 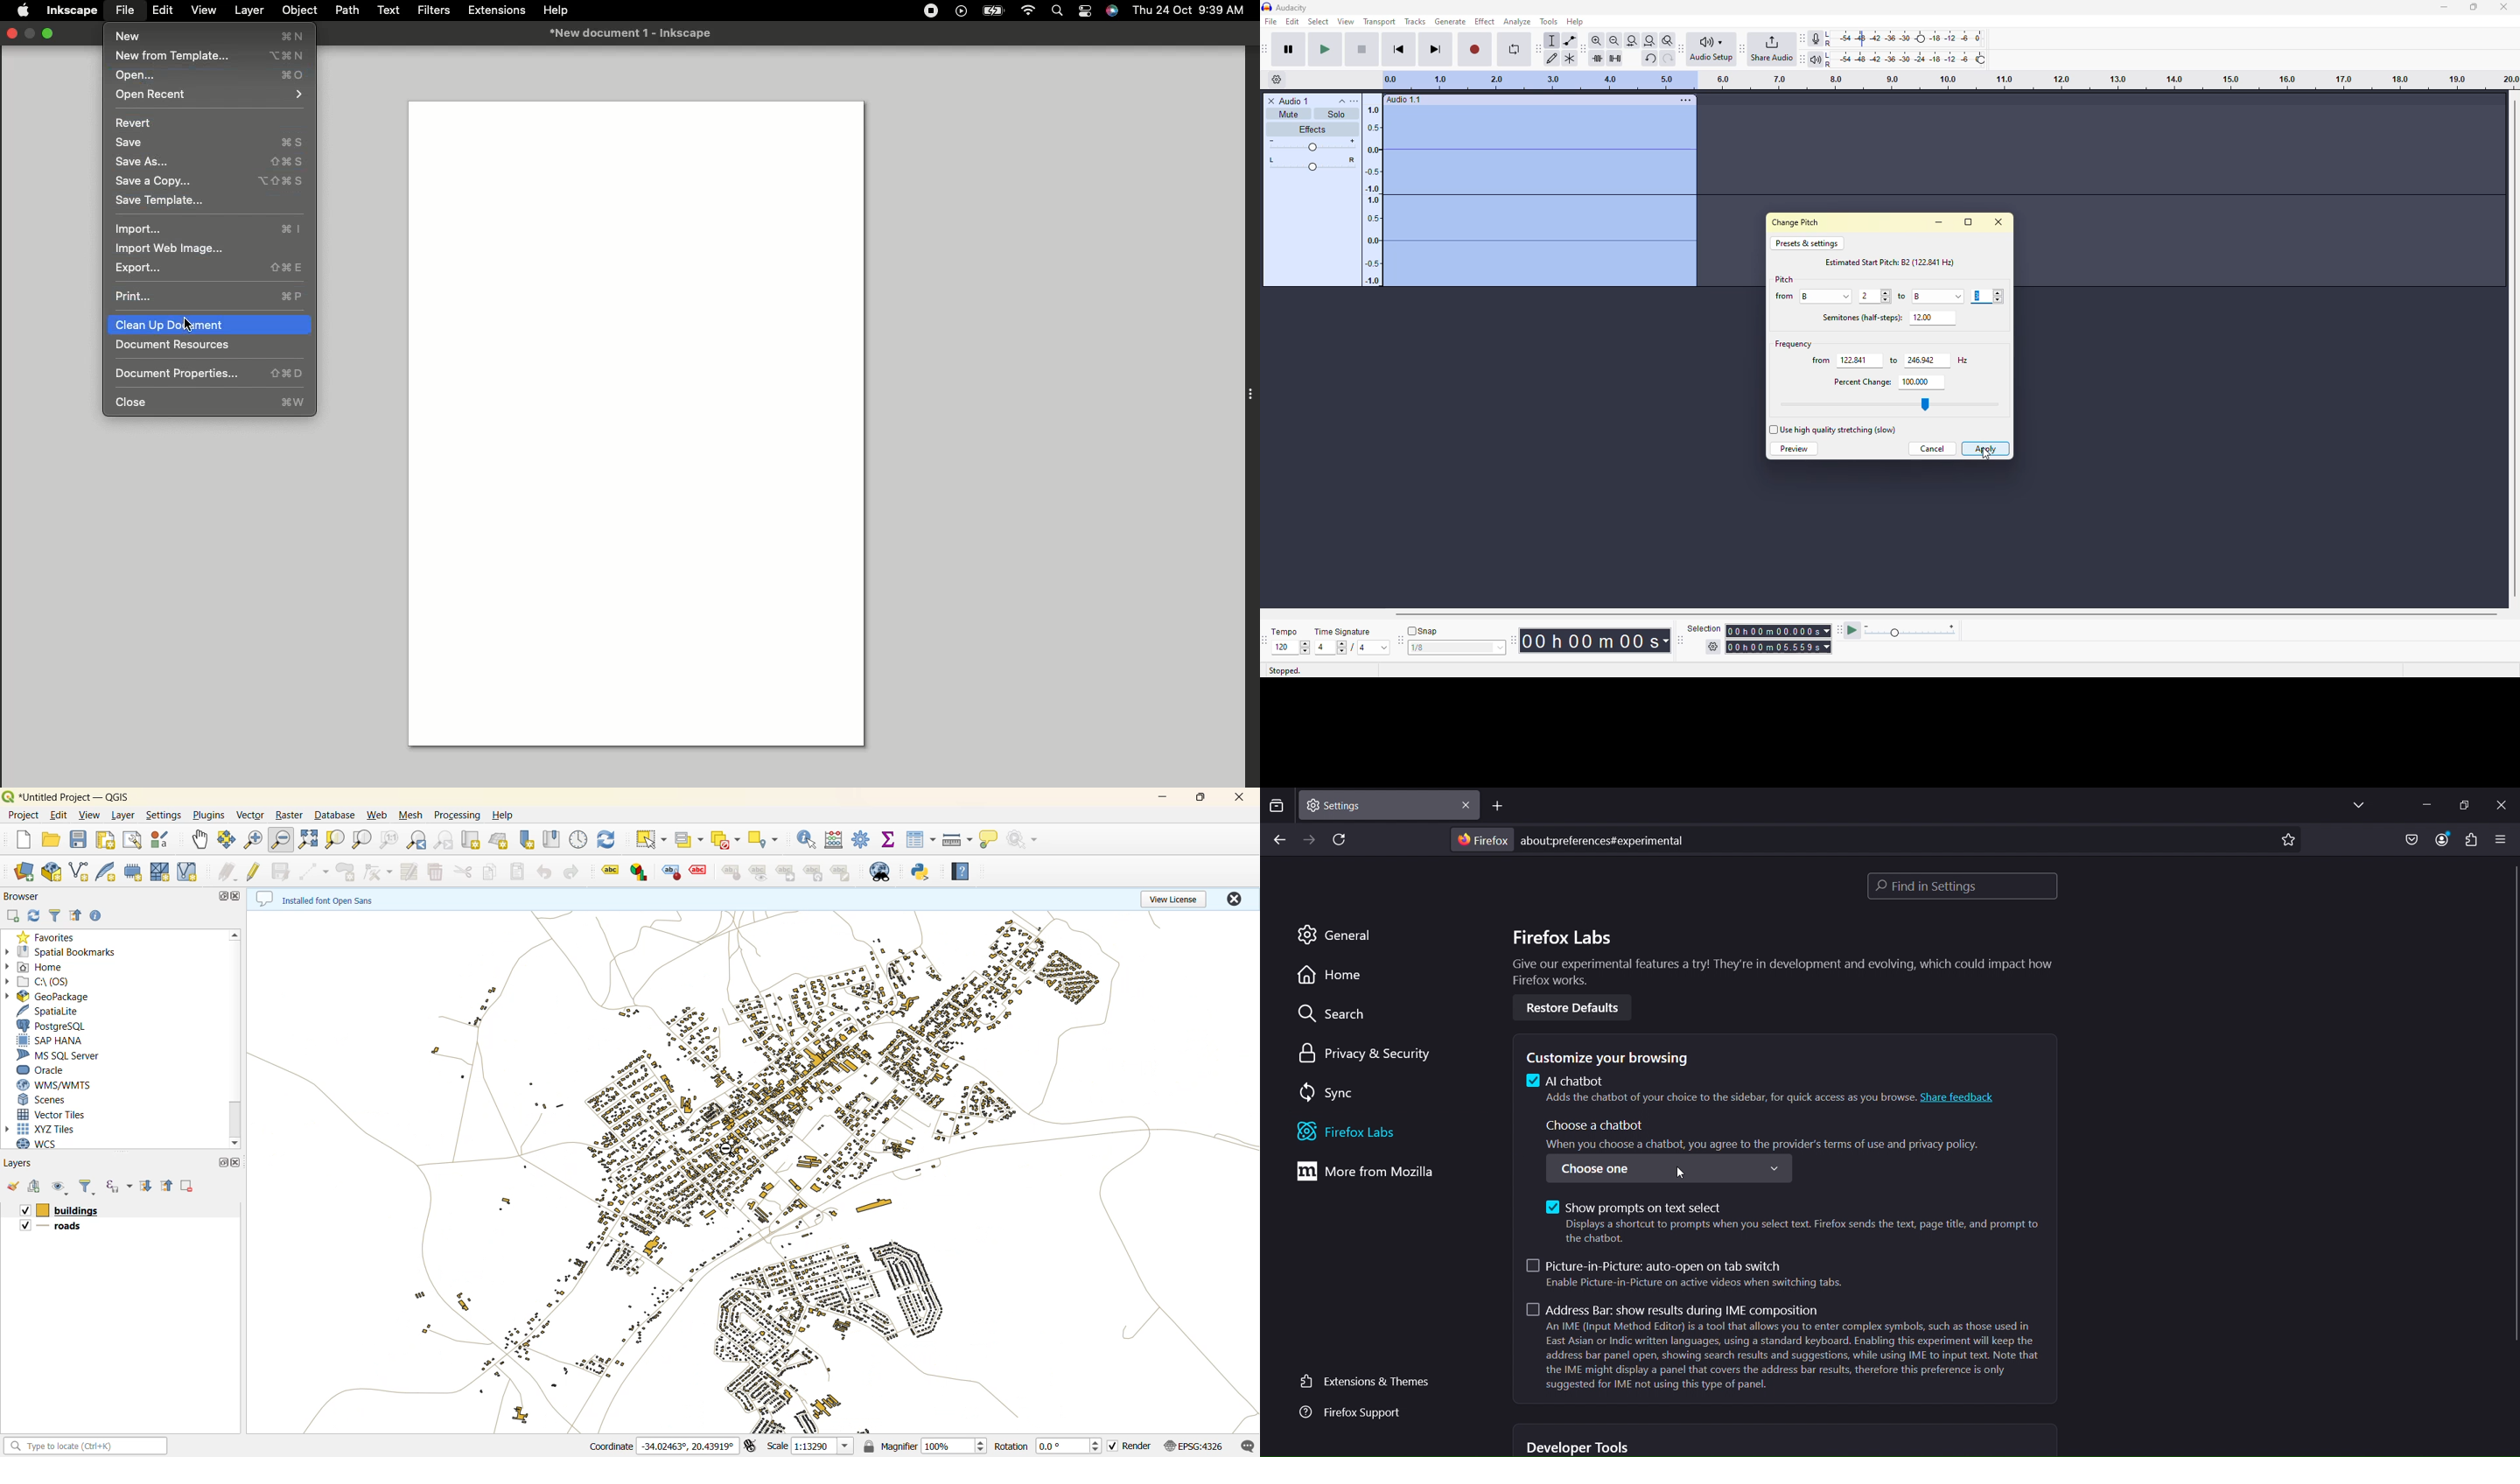 What do you see at coordinates (1486, 21) in the screenshot?
I see `effect` at bounding box center [1486, 21].